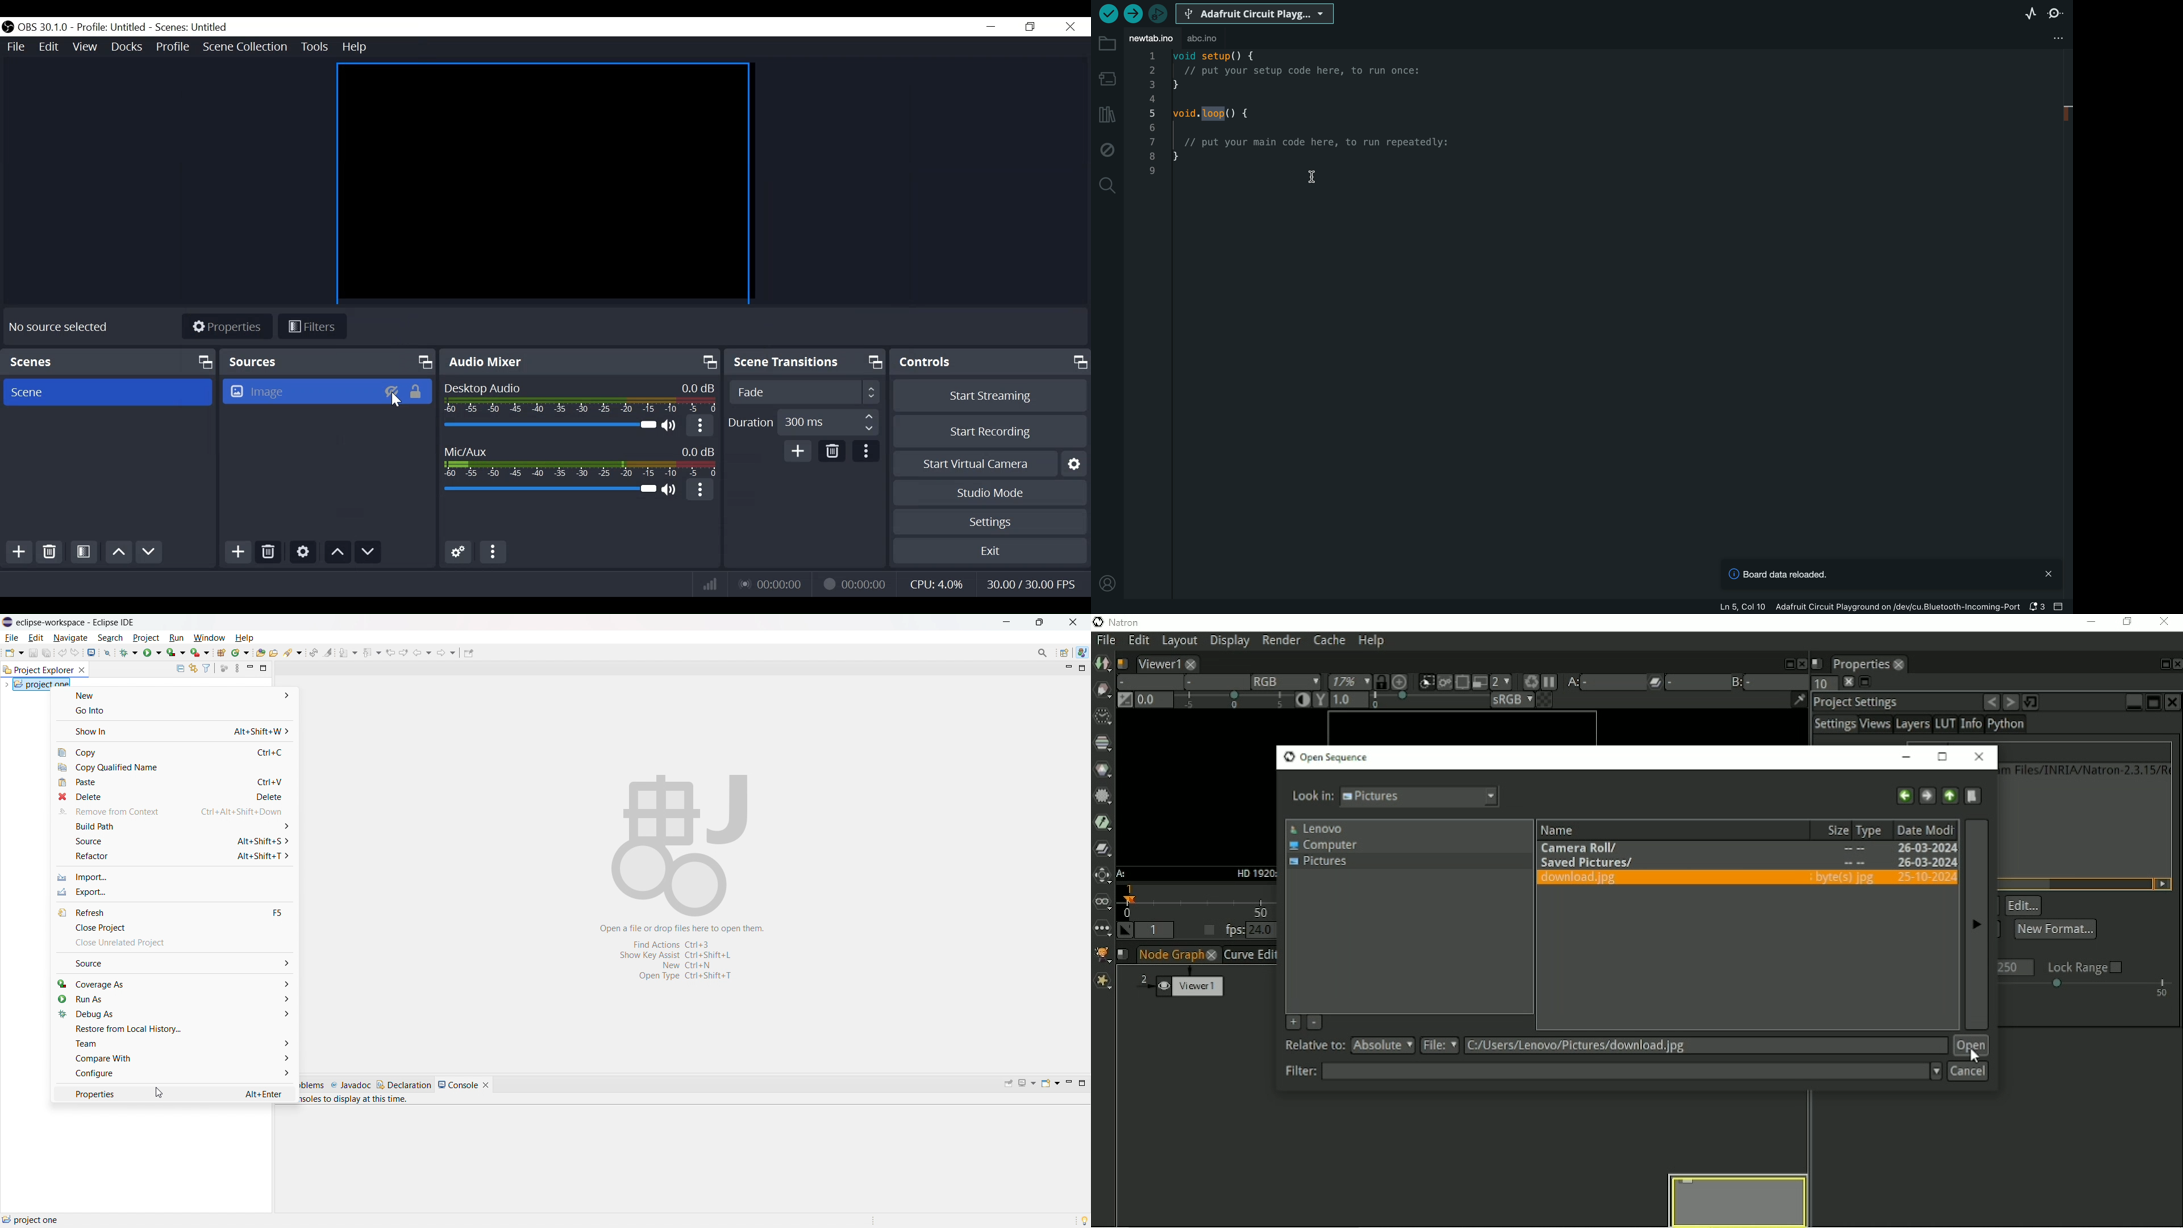  Describe the element at coordinates (16, 553) in the screenshot. I see `Add Scene` at that location.